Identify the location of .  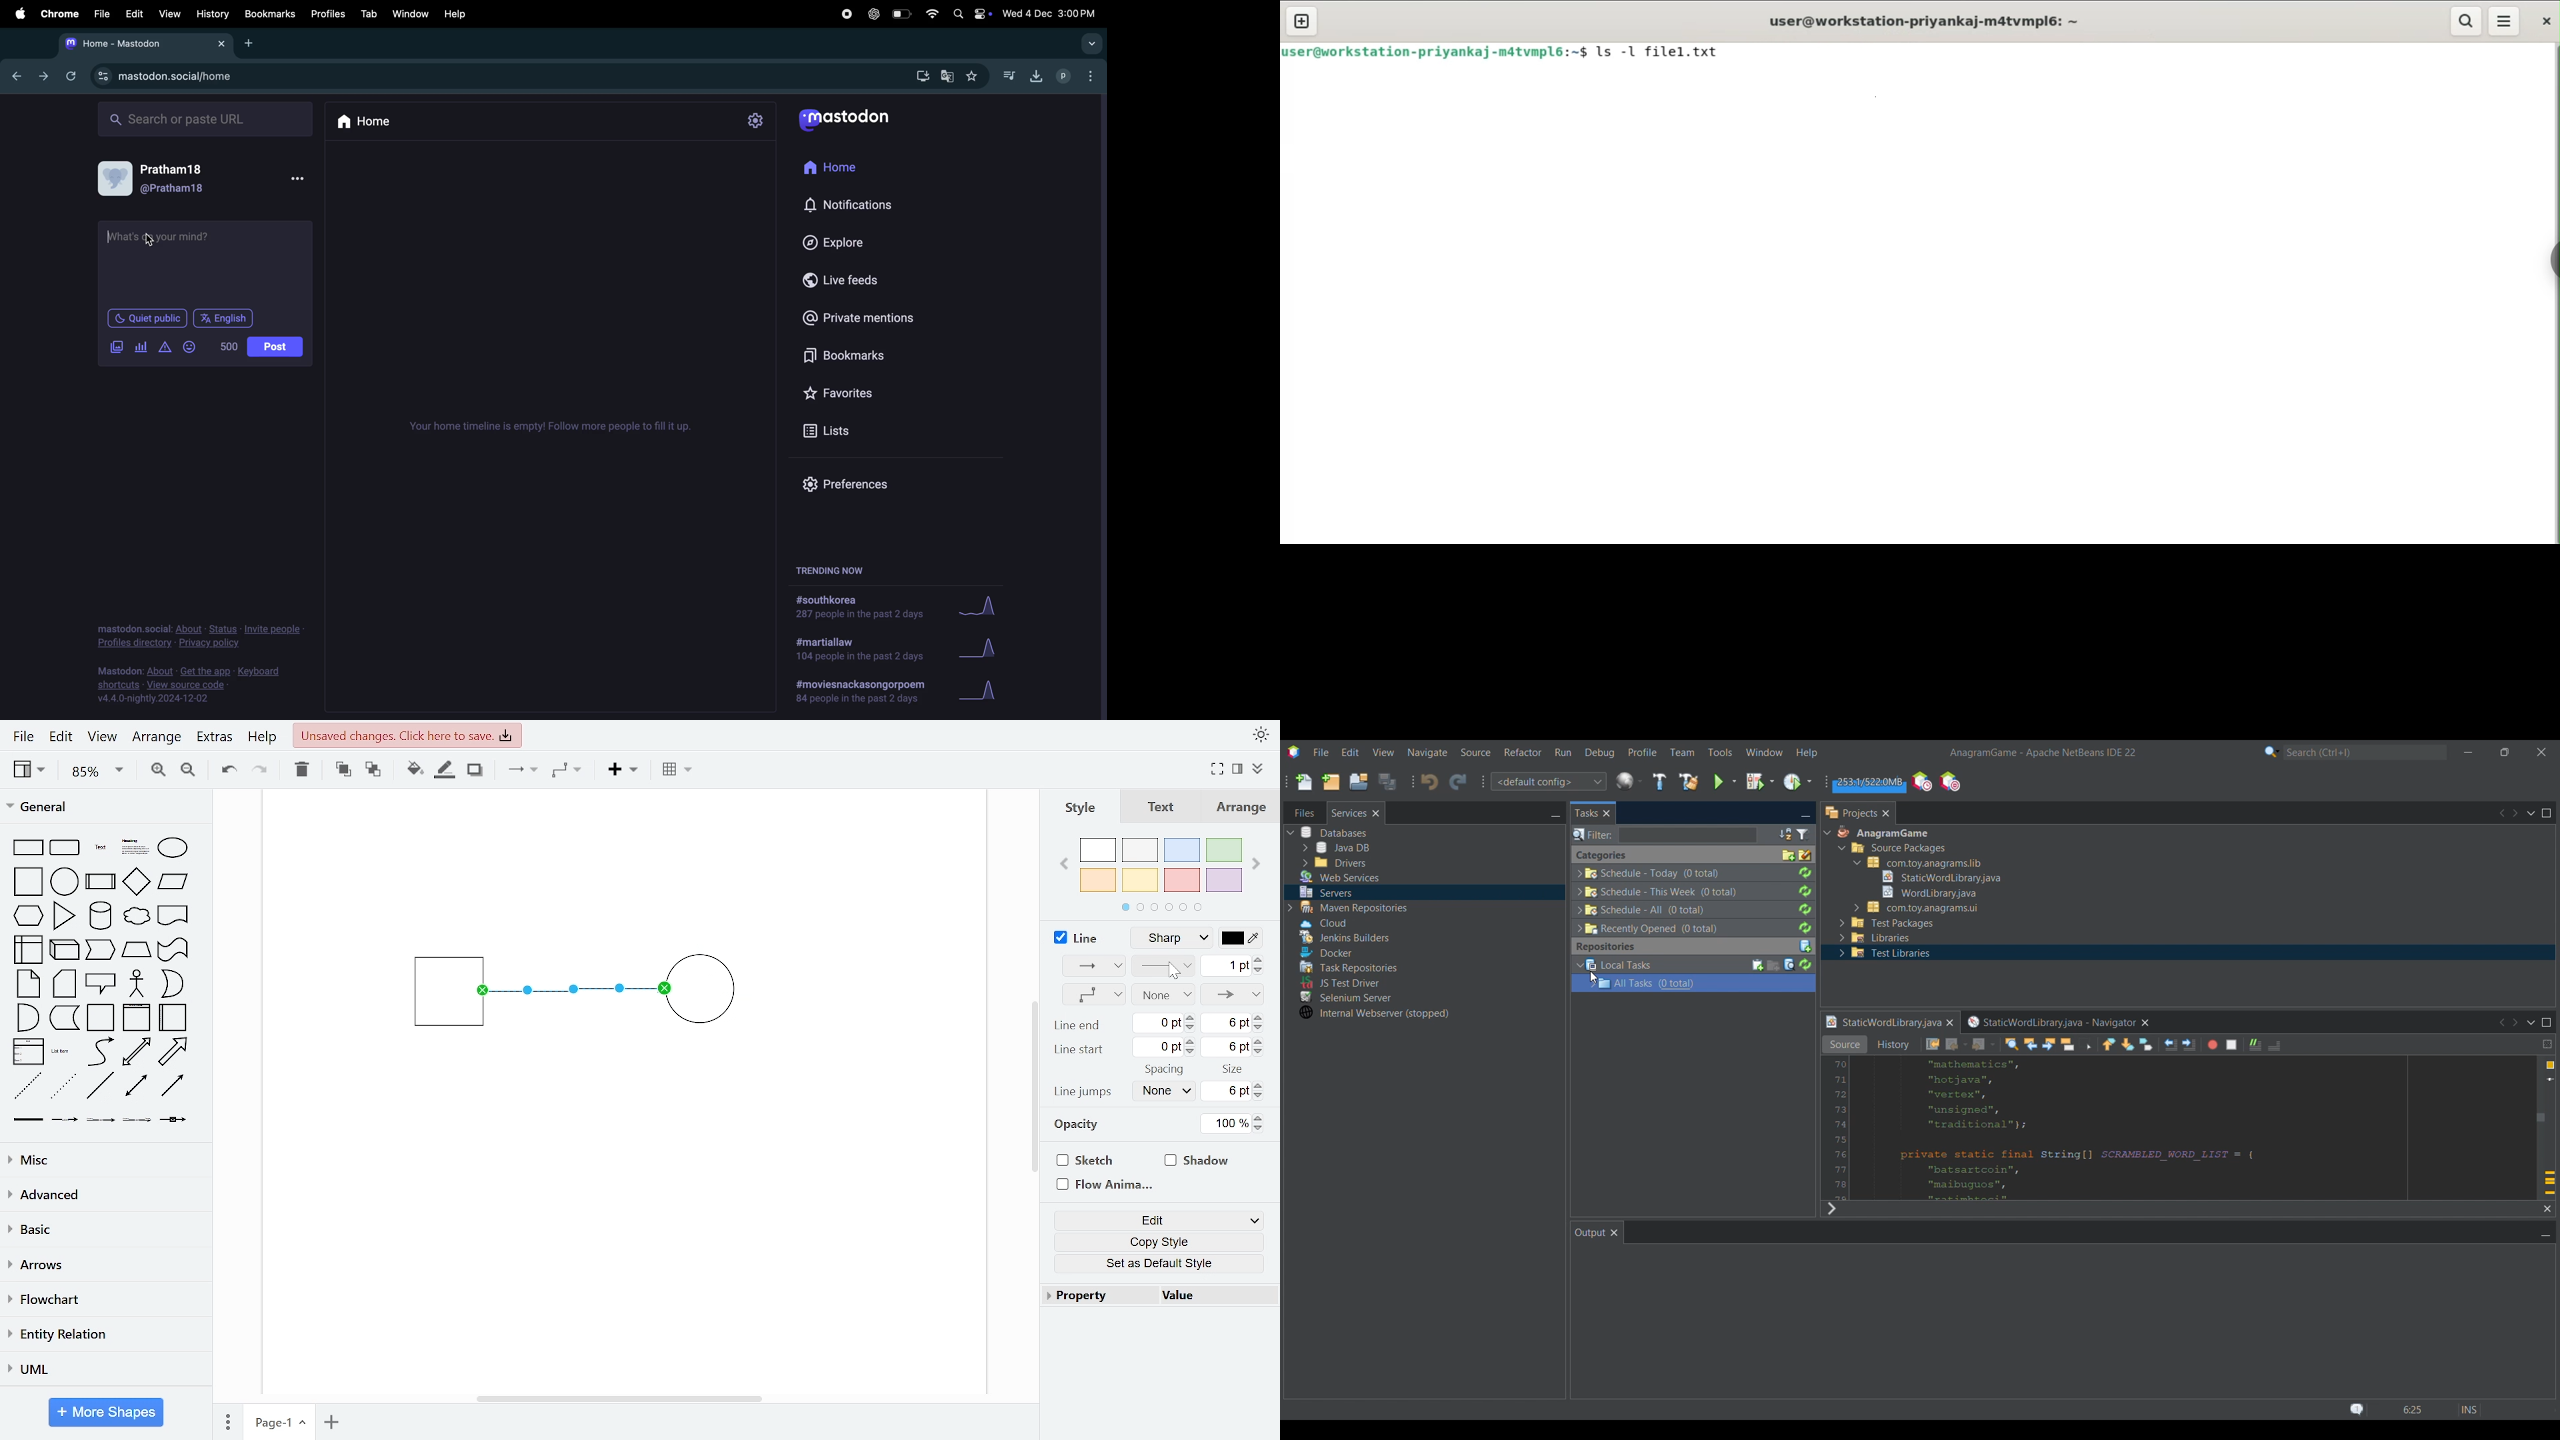
(2212, 1045).